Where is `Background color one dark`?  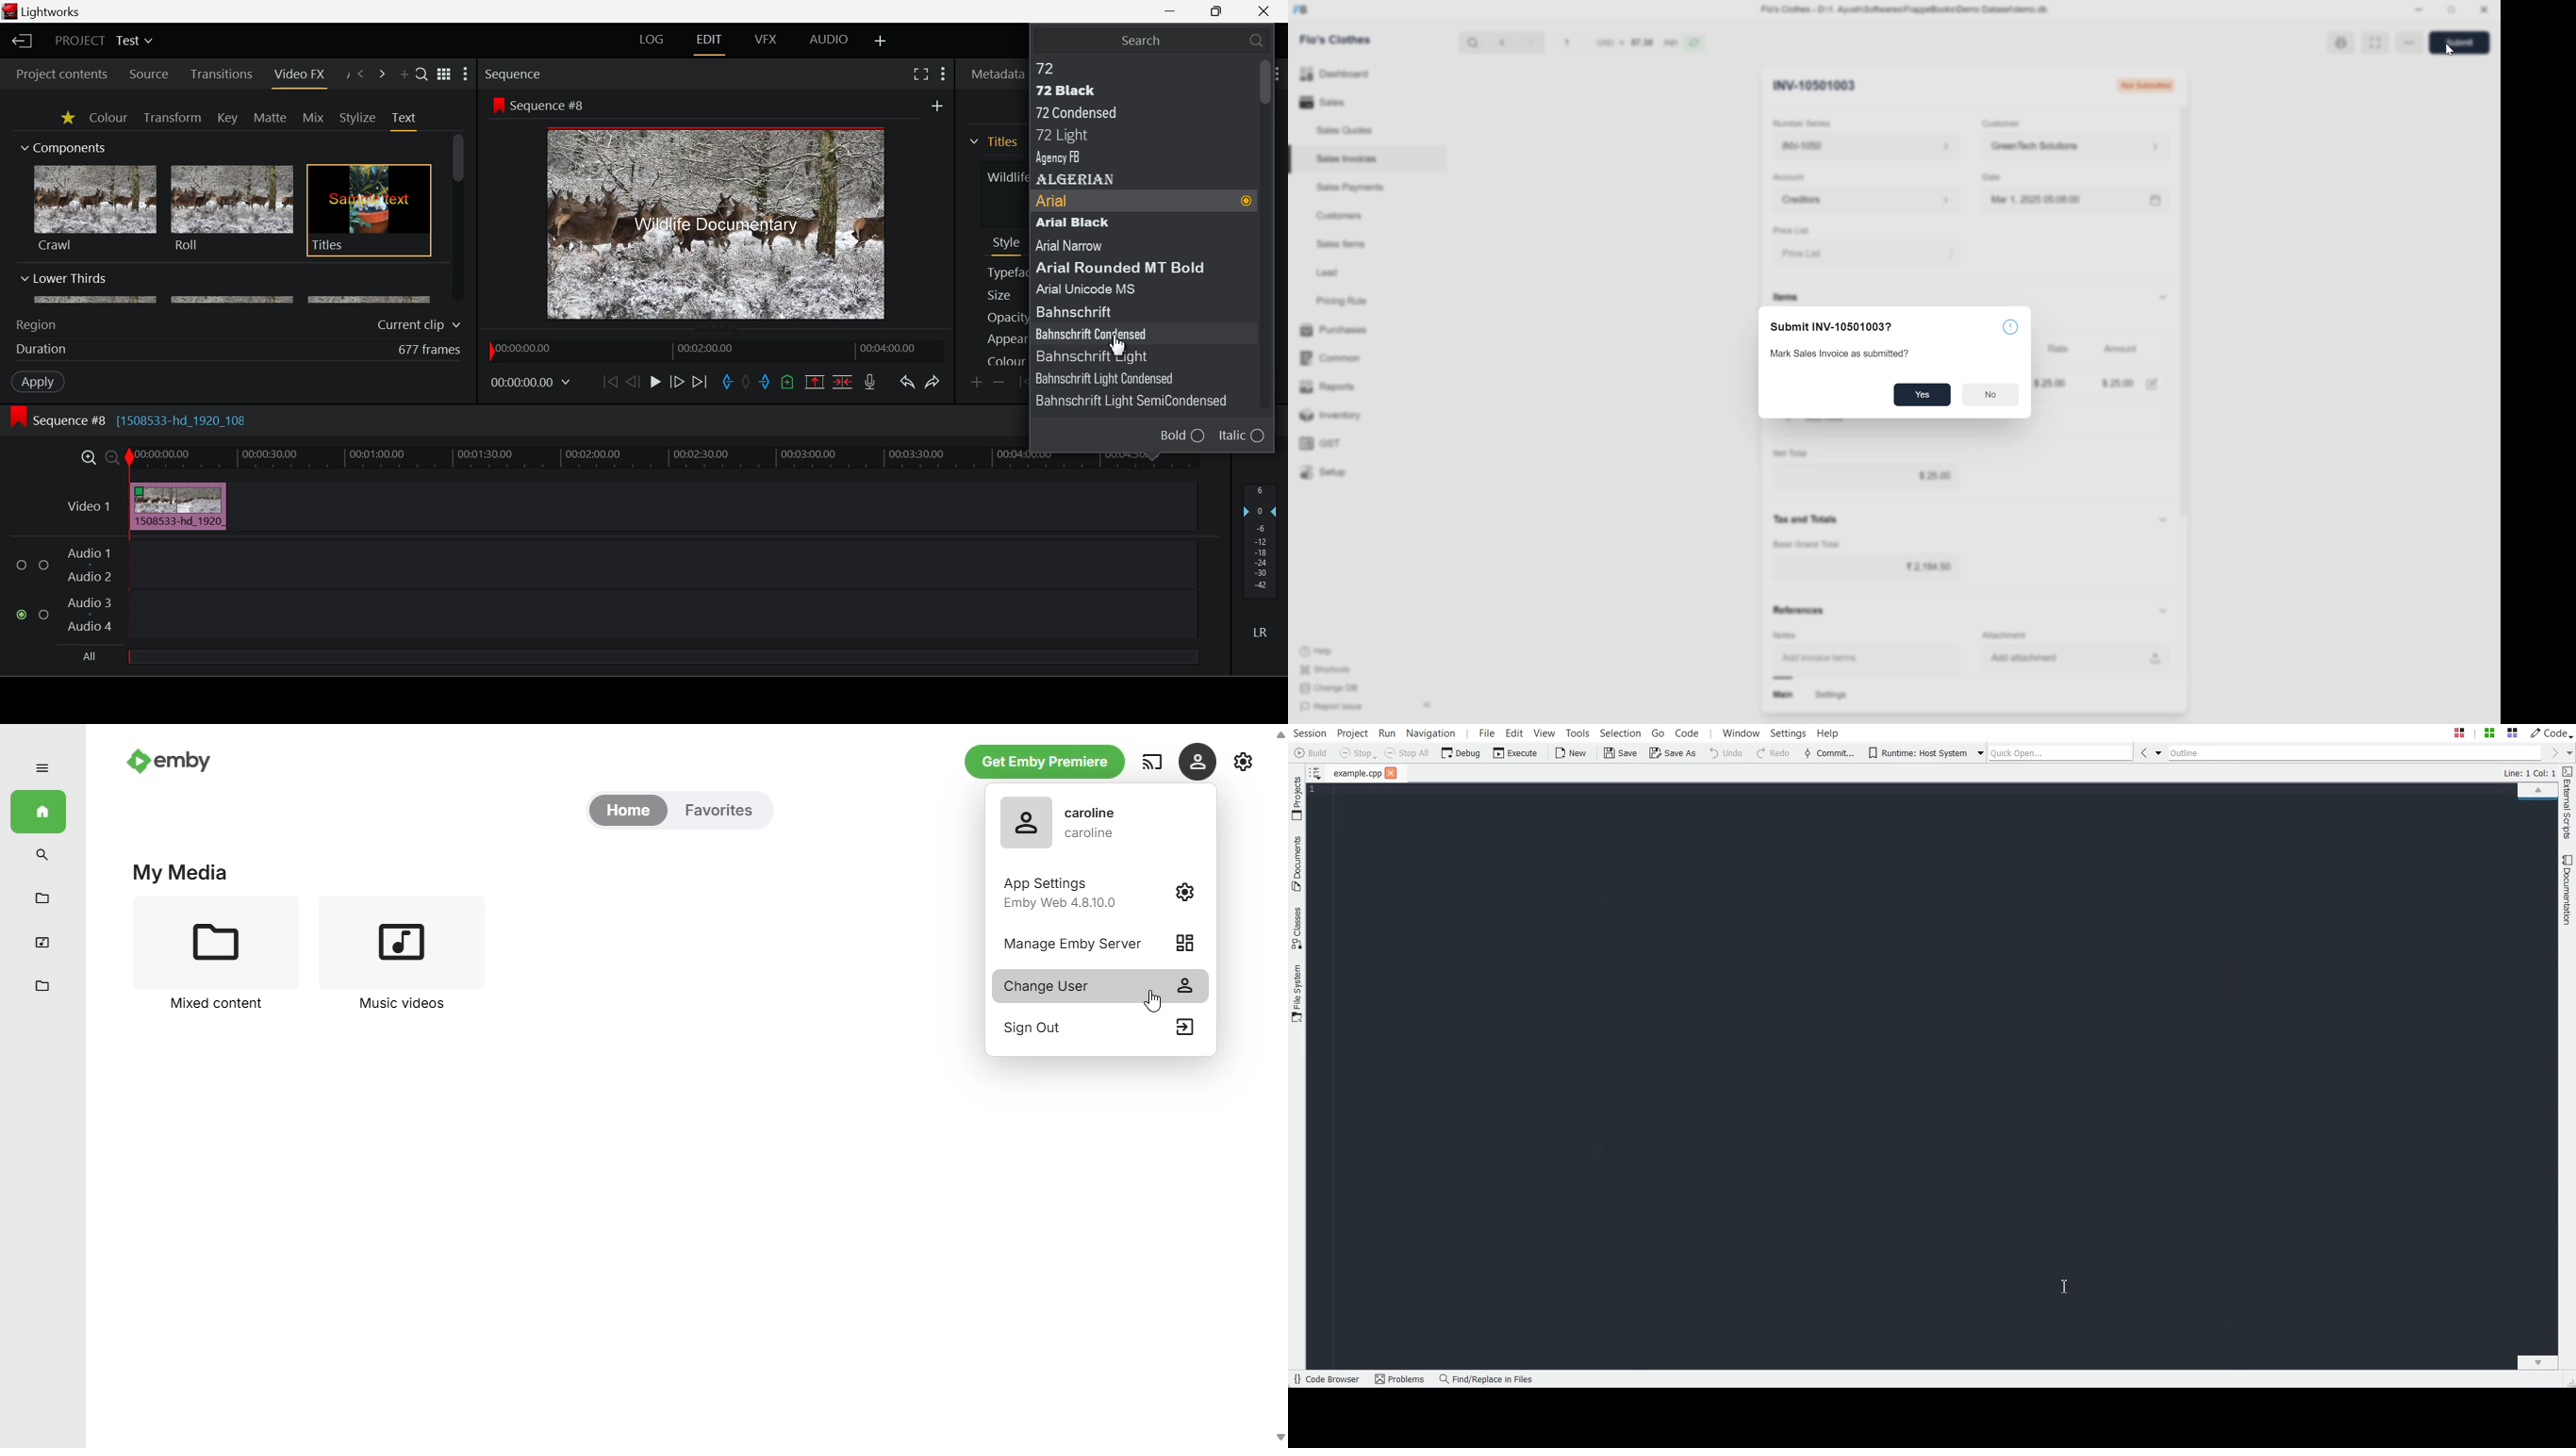 Background color one dark is located at coordinates (1925, 1084).